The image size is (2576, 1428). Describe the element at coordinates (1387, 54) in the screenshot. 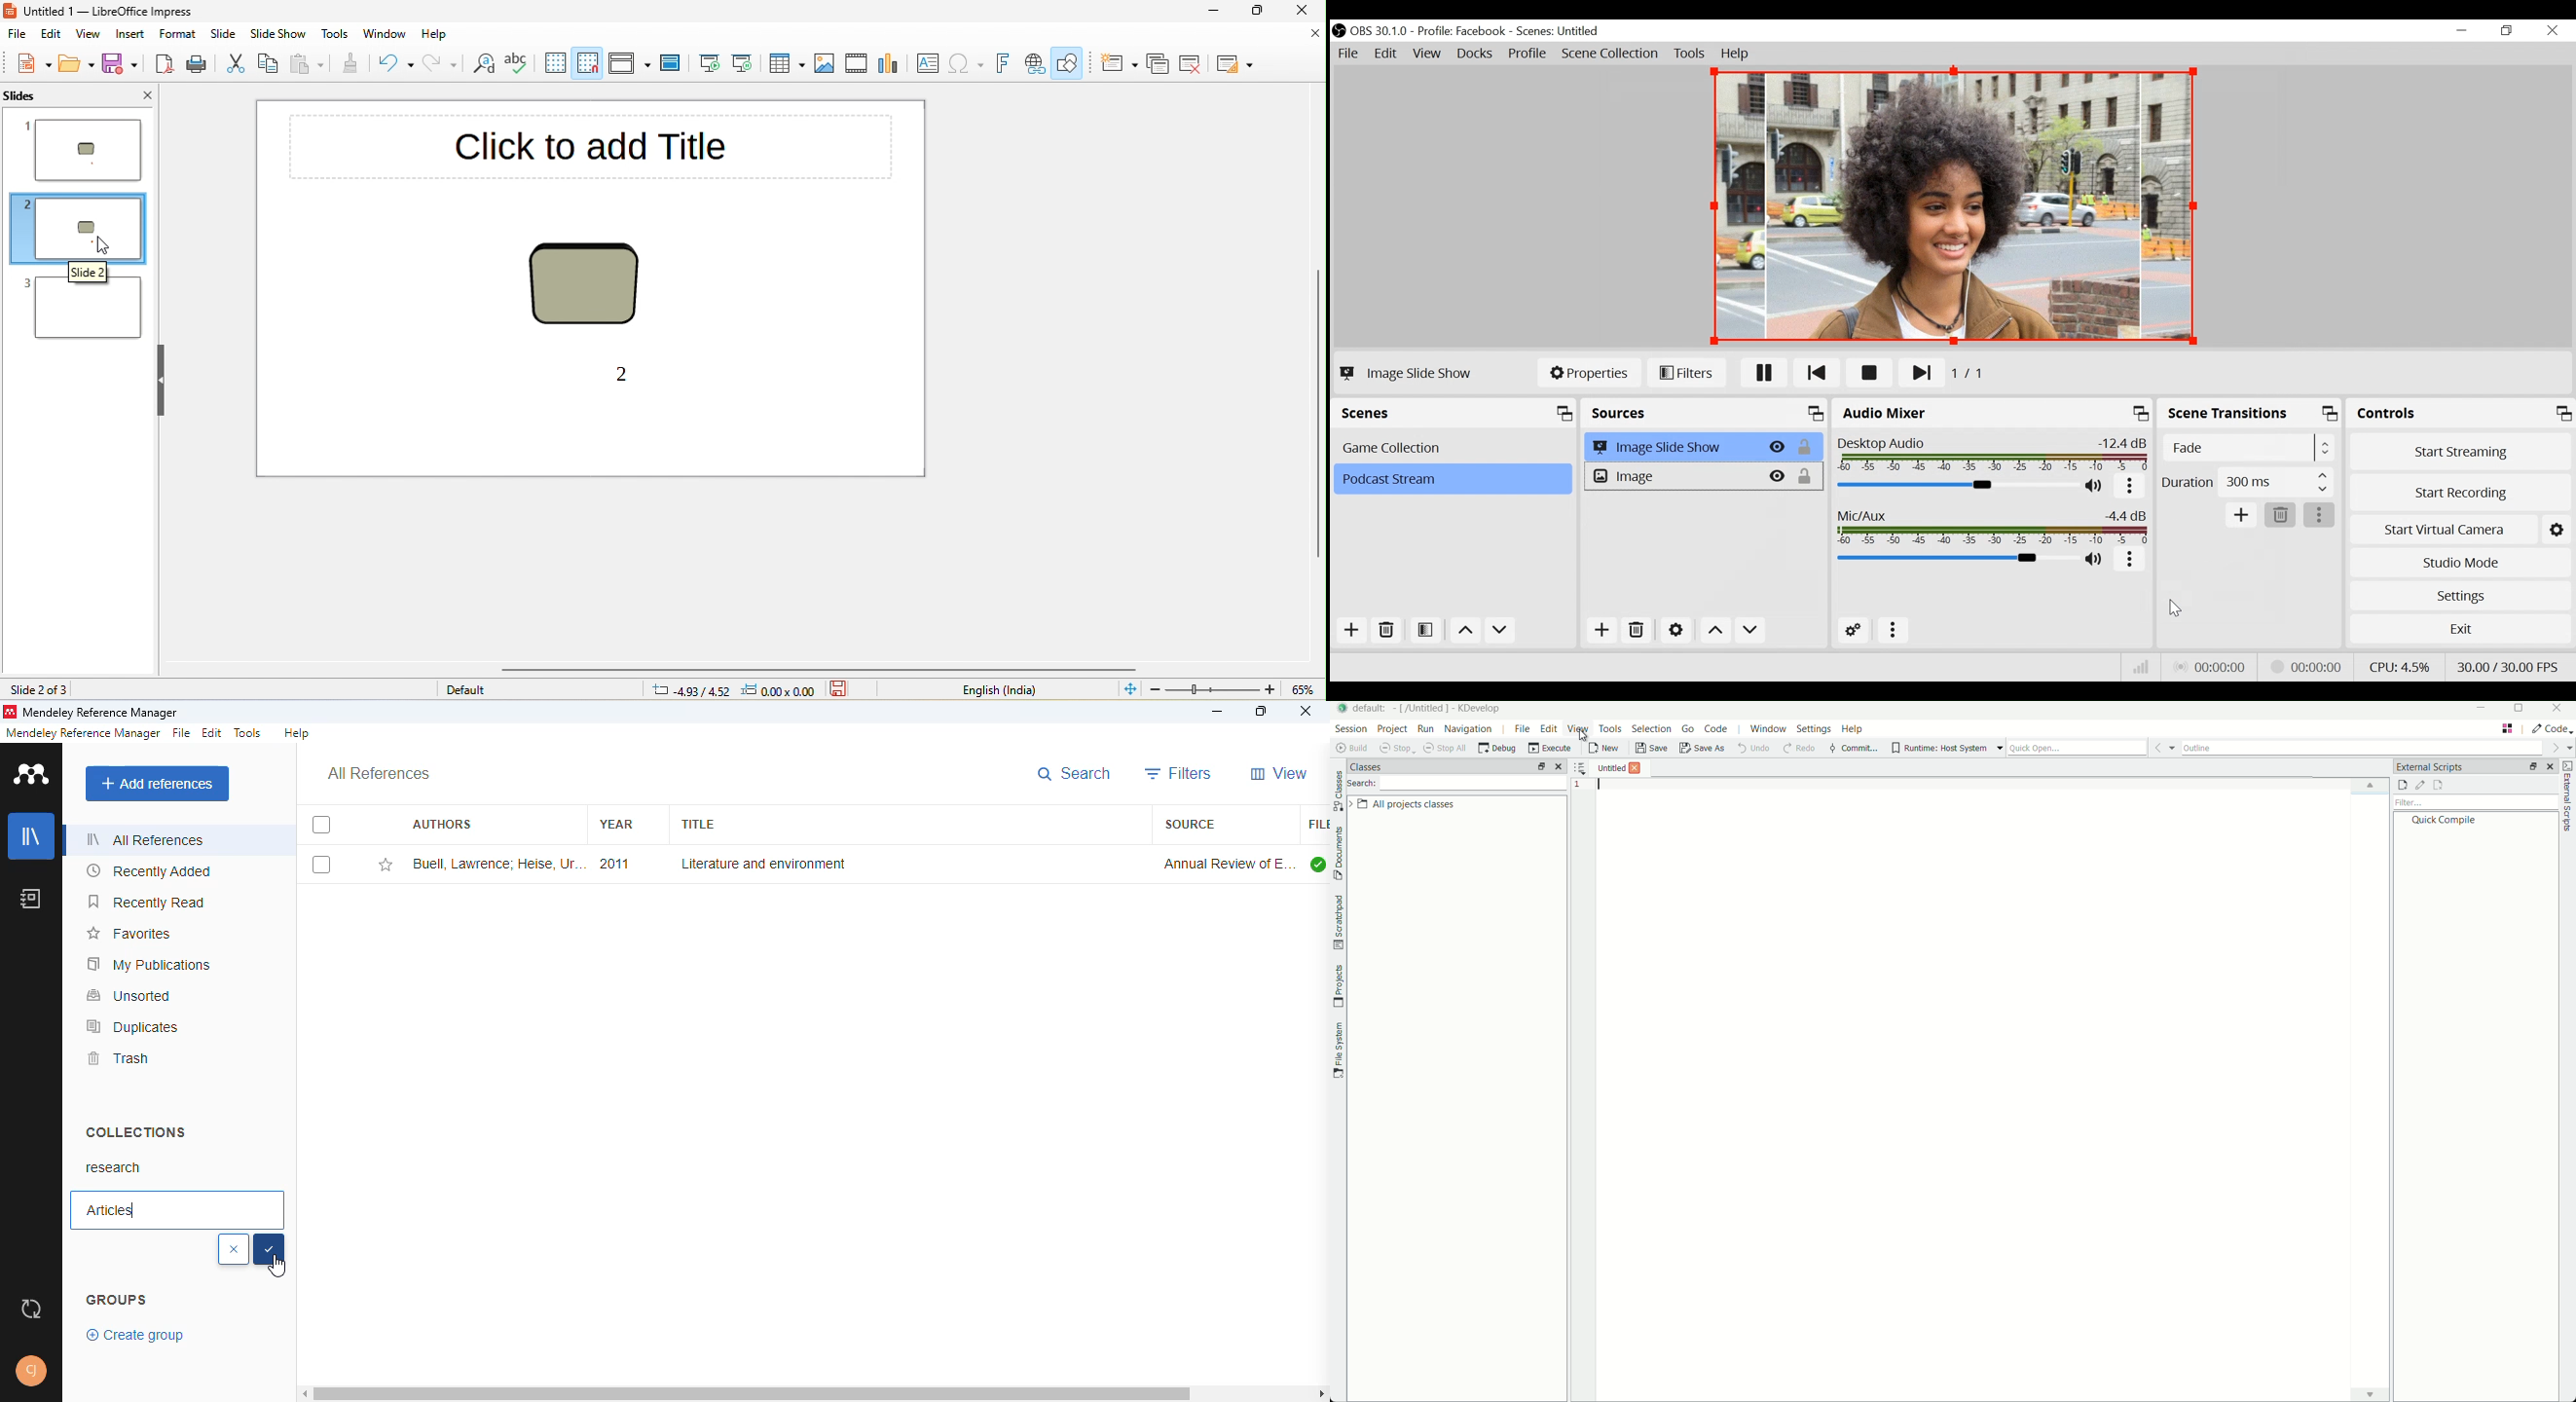

I see `Edit` at that location.